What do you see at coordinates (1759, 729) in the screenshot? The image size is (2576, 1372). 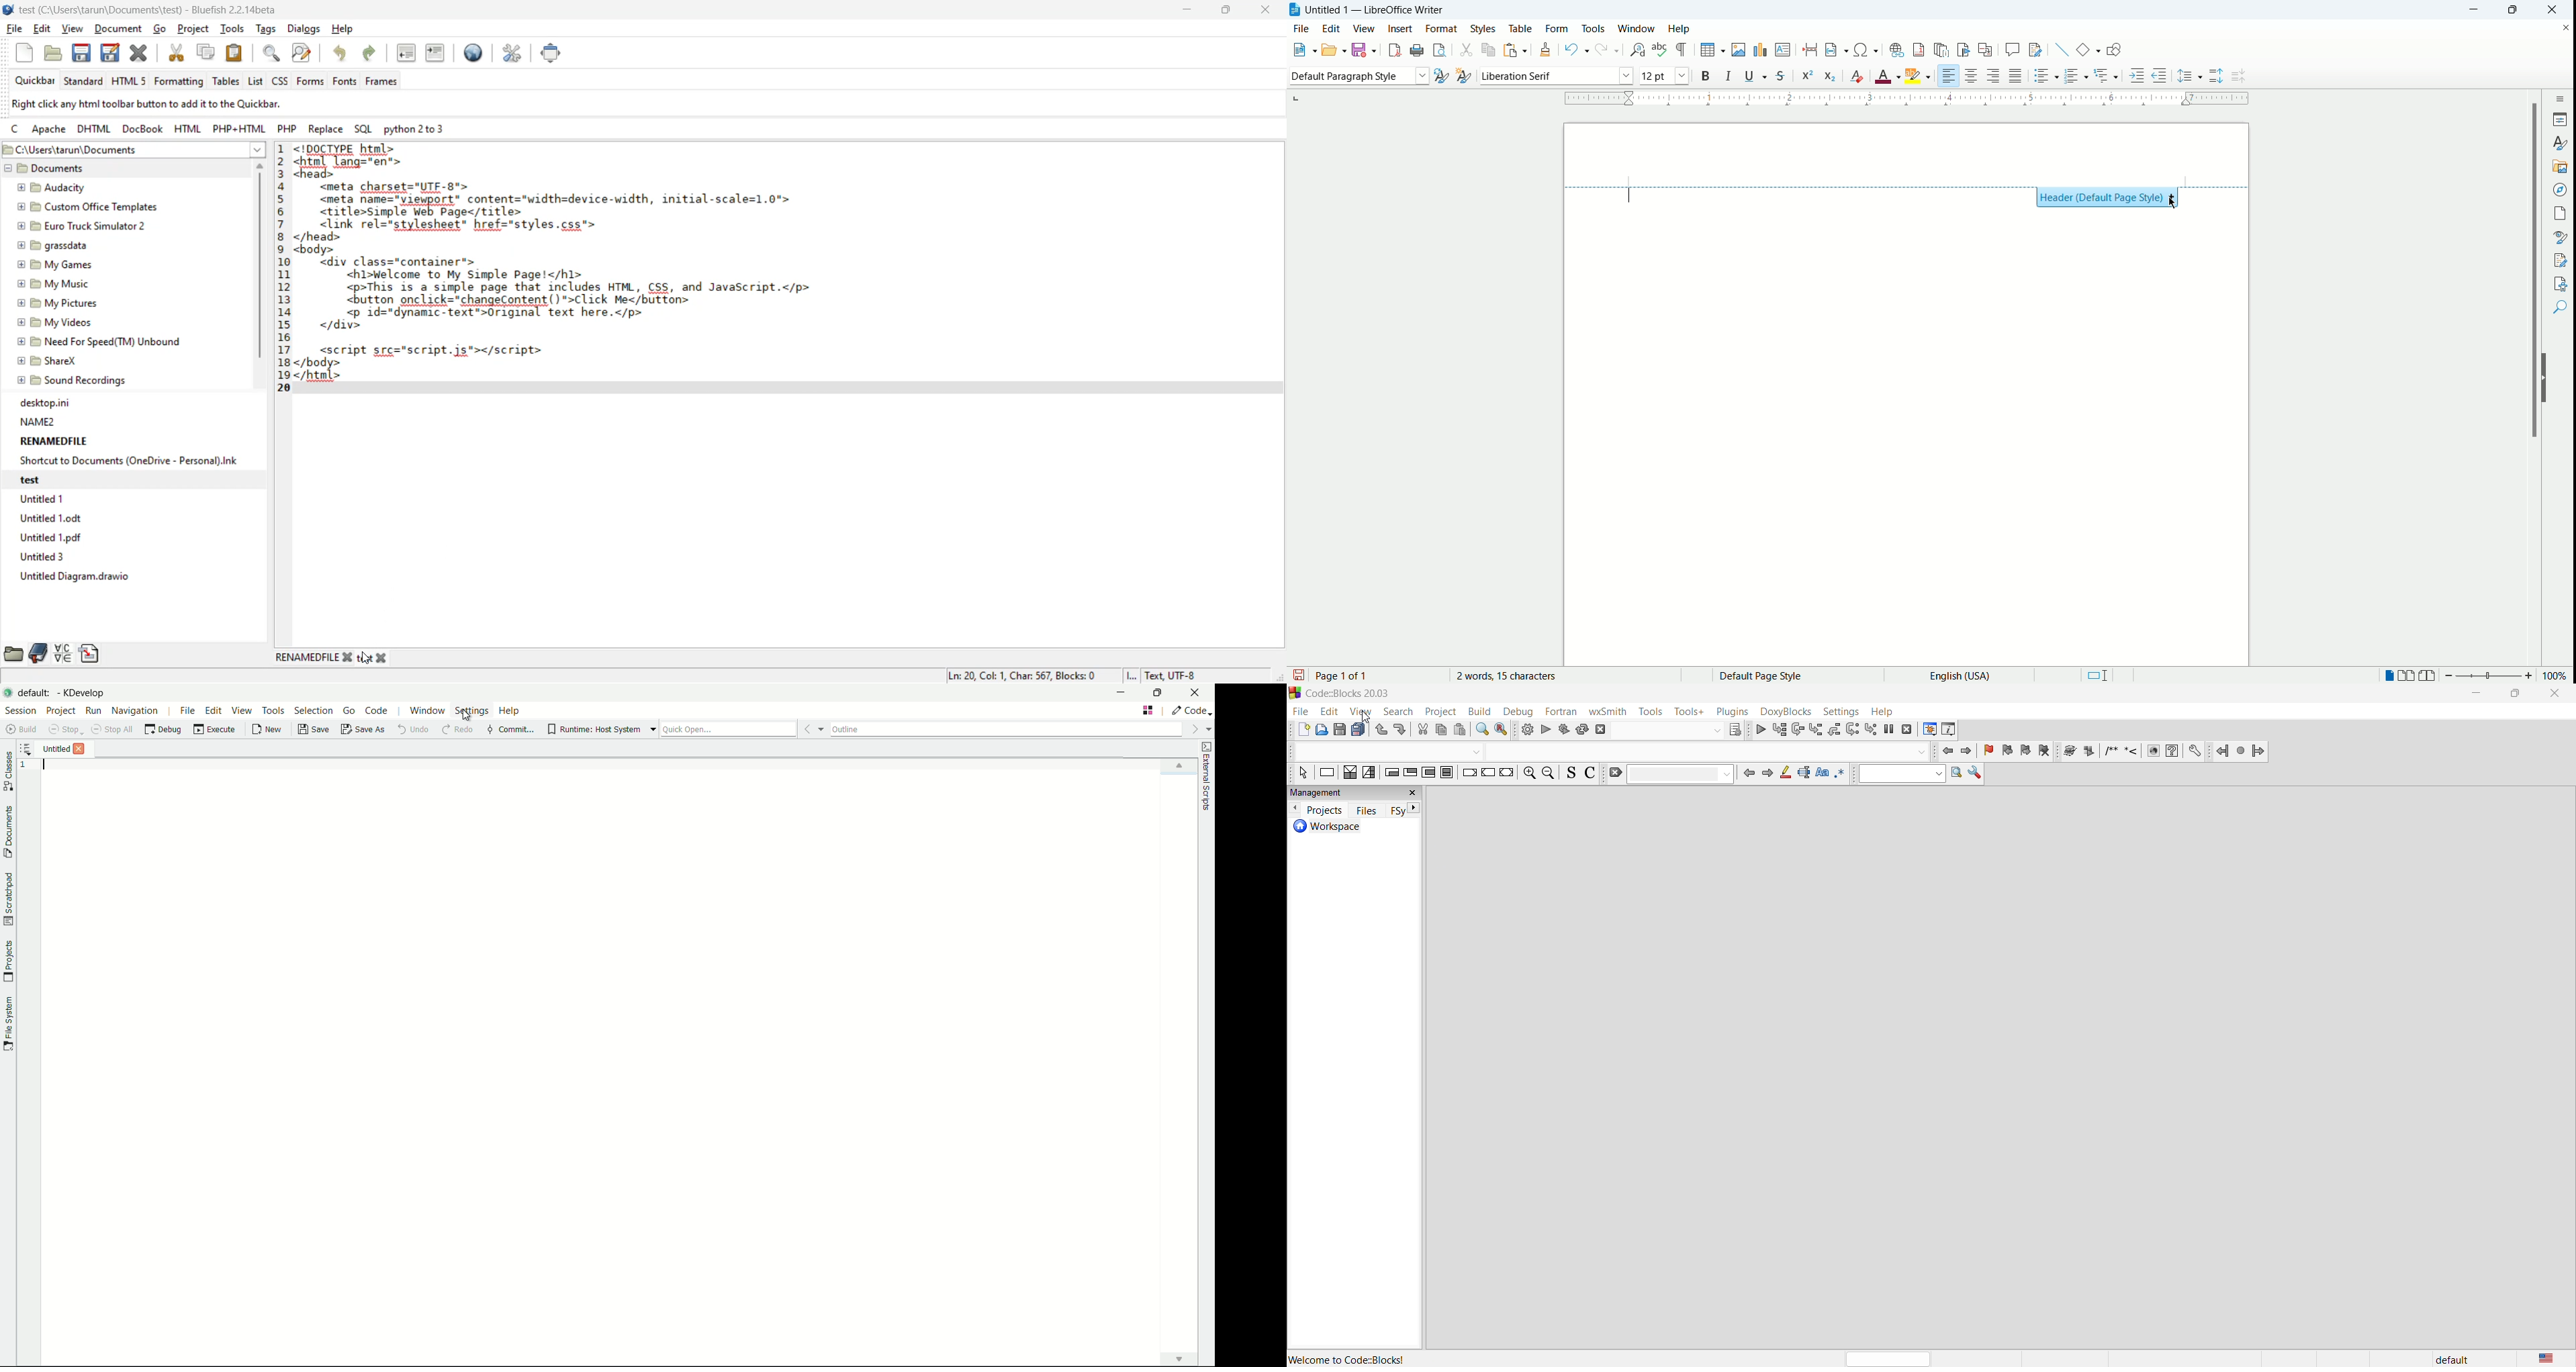 I see `debug continue` at bounding box center [1759, 729].